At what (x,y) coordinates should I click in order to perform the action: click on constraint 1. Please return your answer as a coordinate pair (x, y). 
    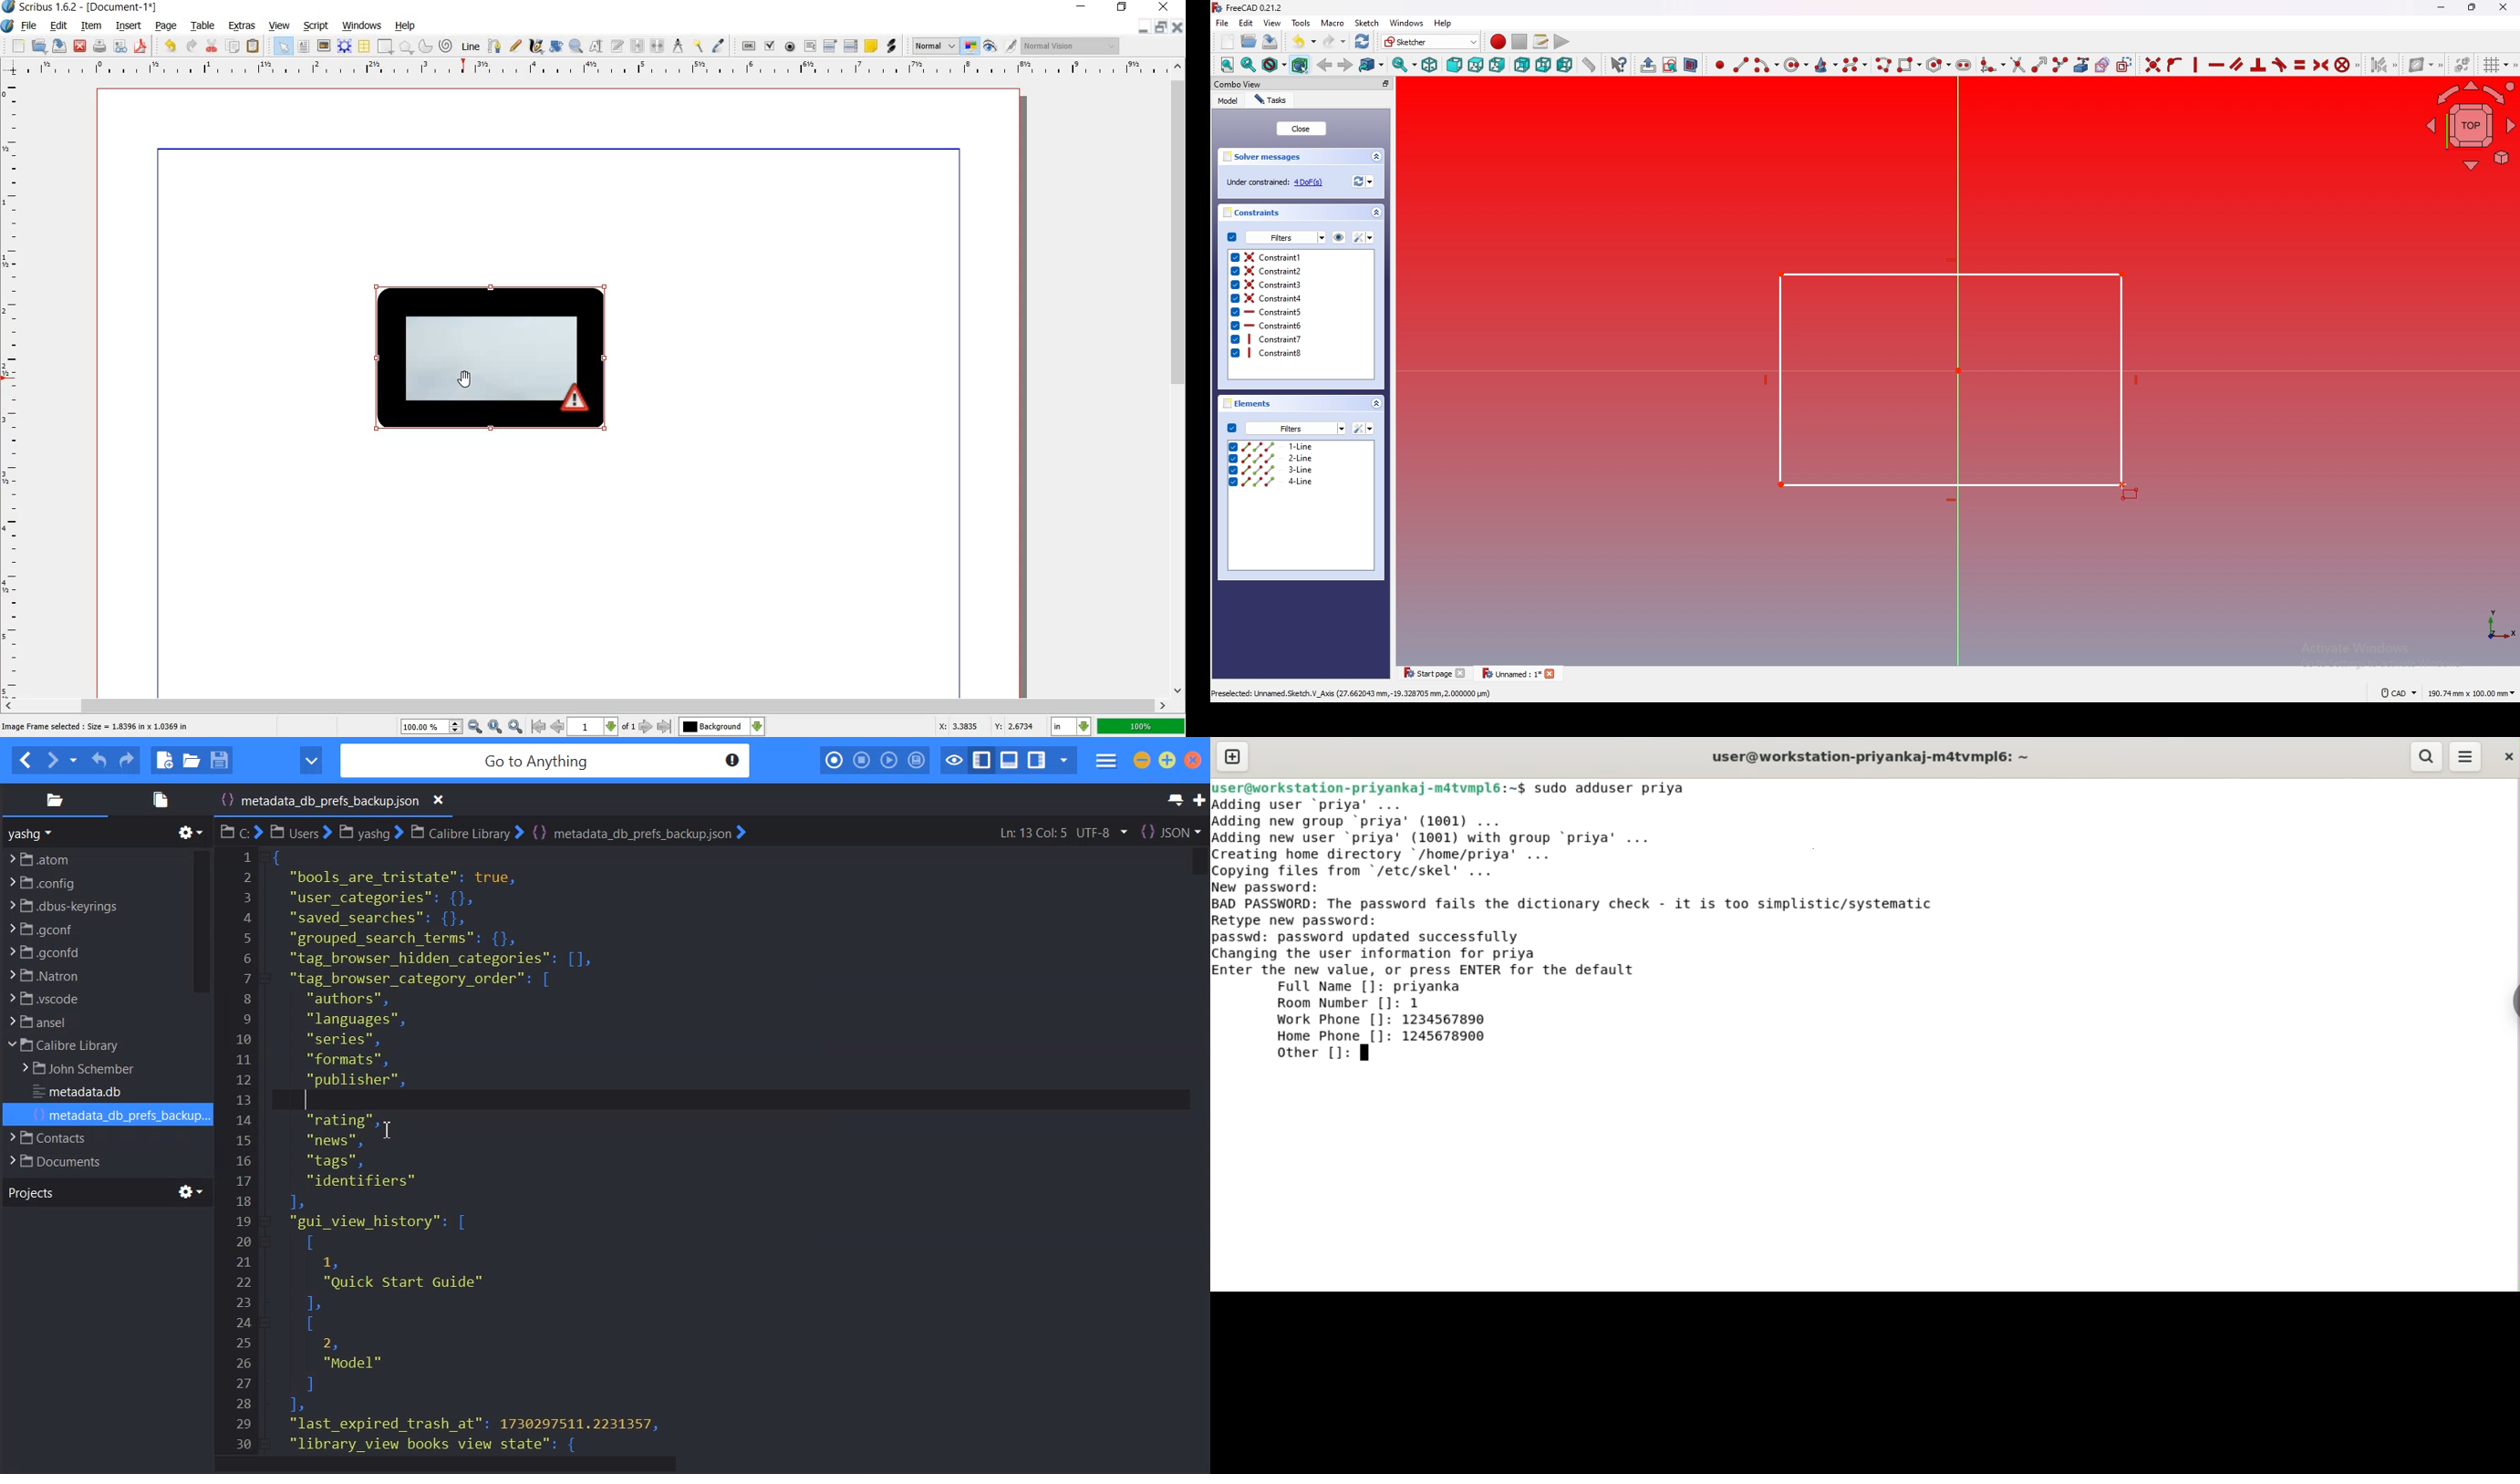
    Looking at the image, I should click on (1302, 257).